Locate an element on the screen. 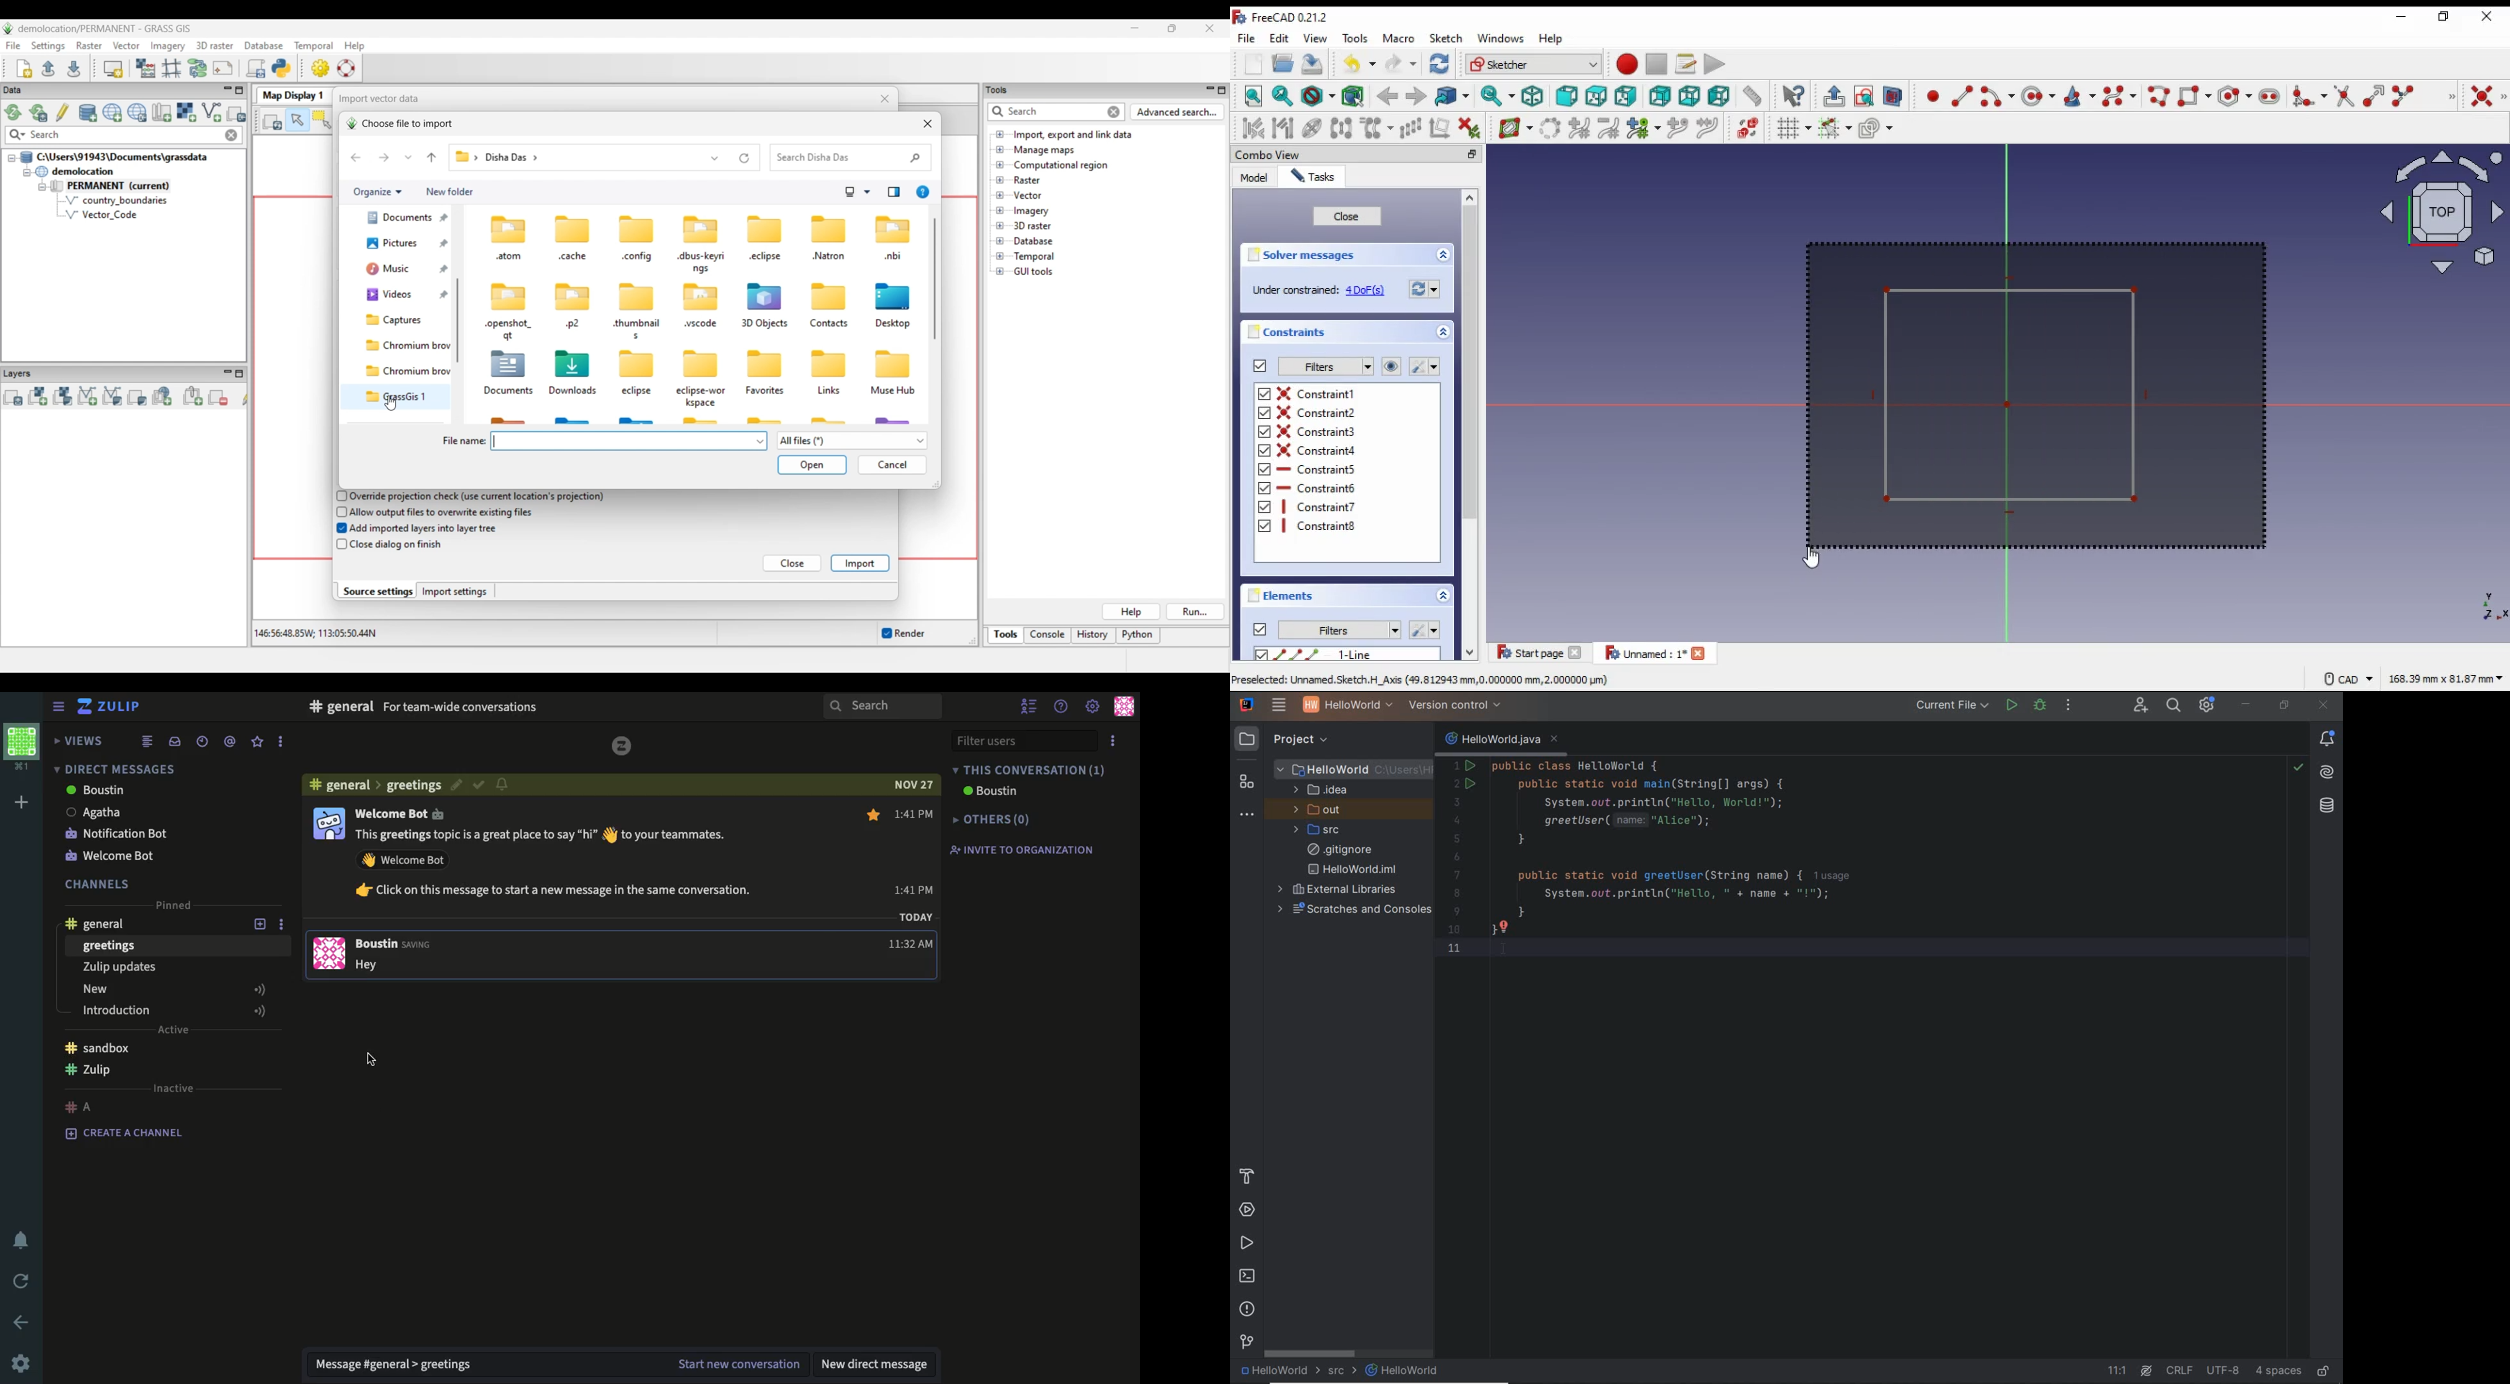 The height and width of the screenshot is (1400, 2520). toggle snap is located at coordinates (1836, 128).